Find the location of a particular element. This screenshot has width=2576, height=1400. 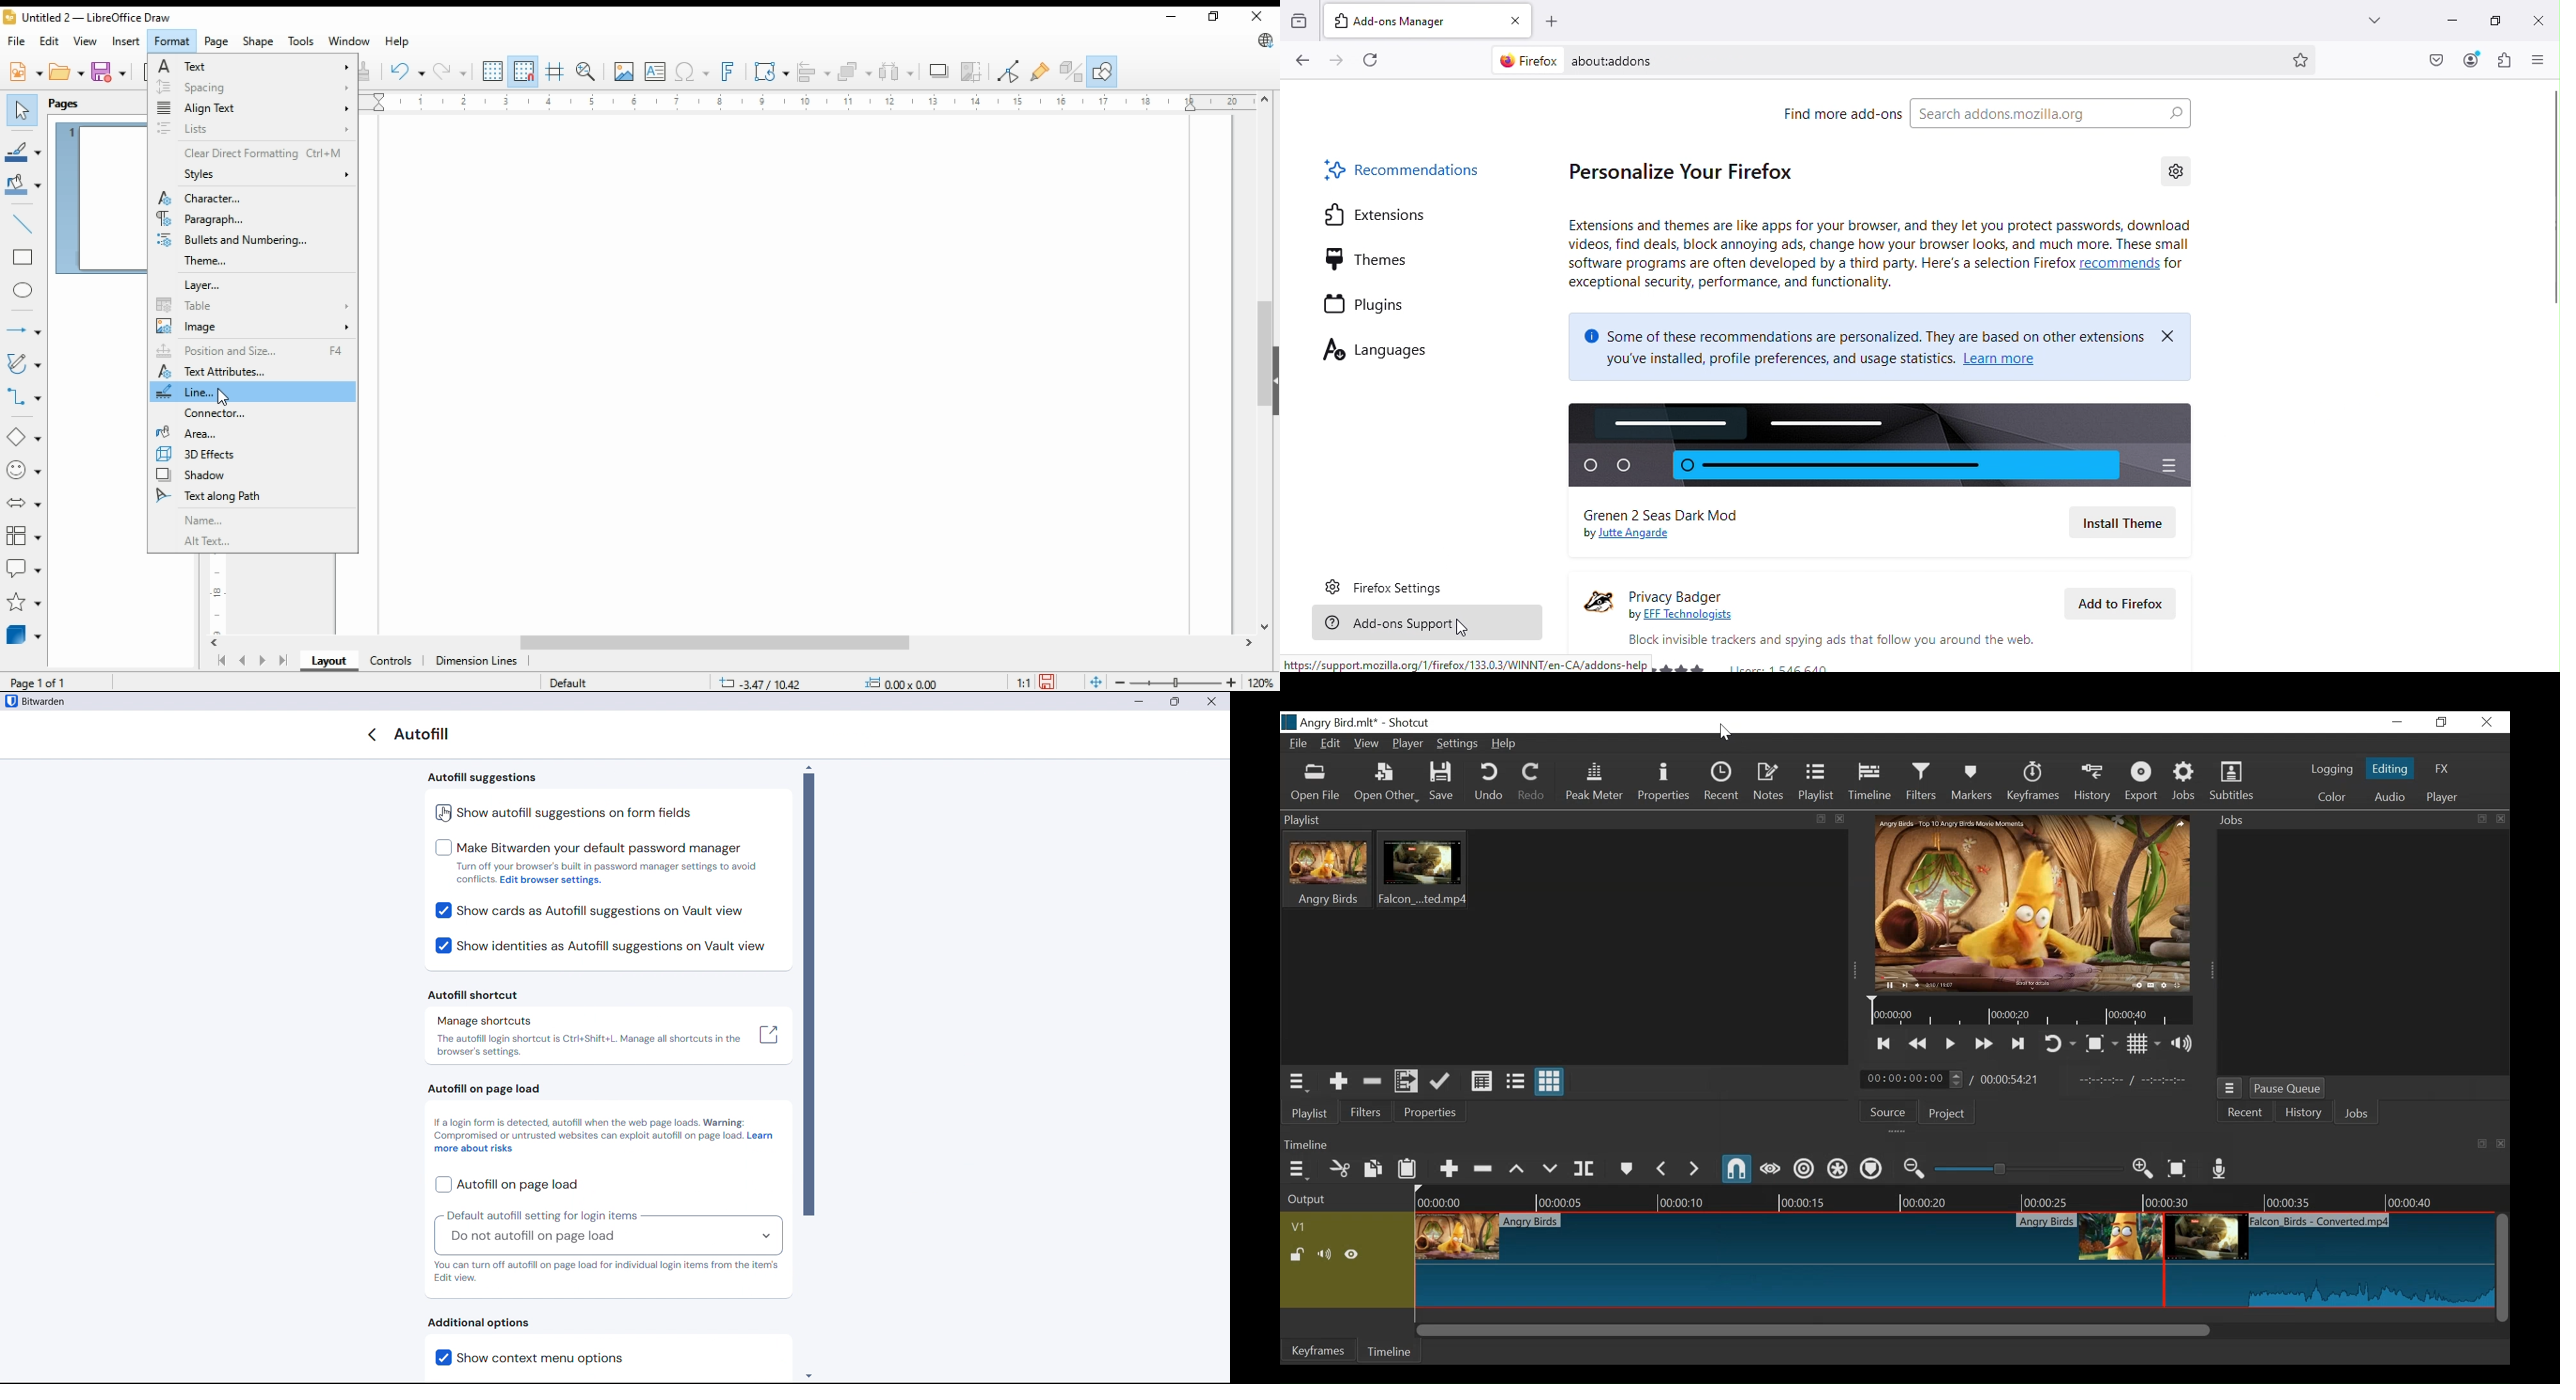

Subtitles is located at coordinates (2232, 781).